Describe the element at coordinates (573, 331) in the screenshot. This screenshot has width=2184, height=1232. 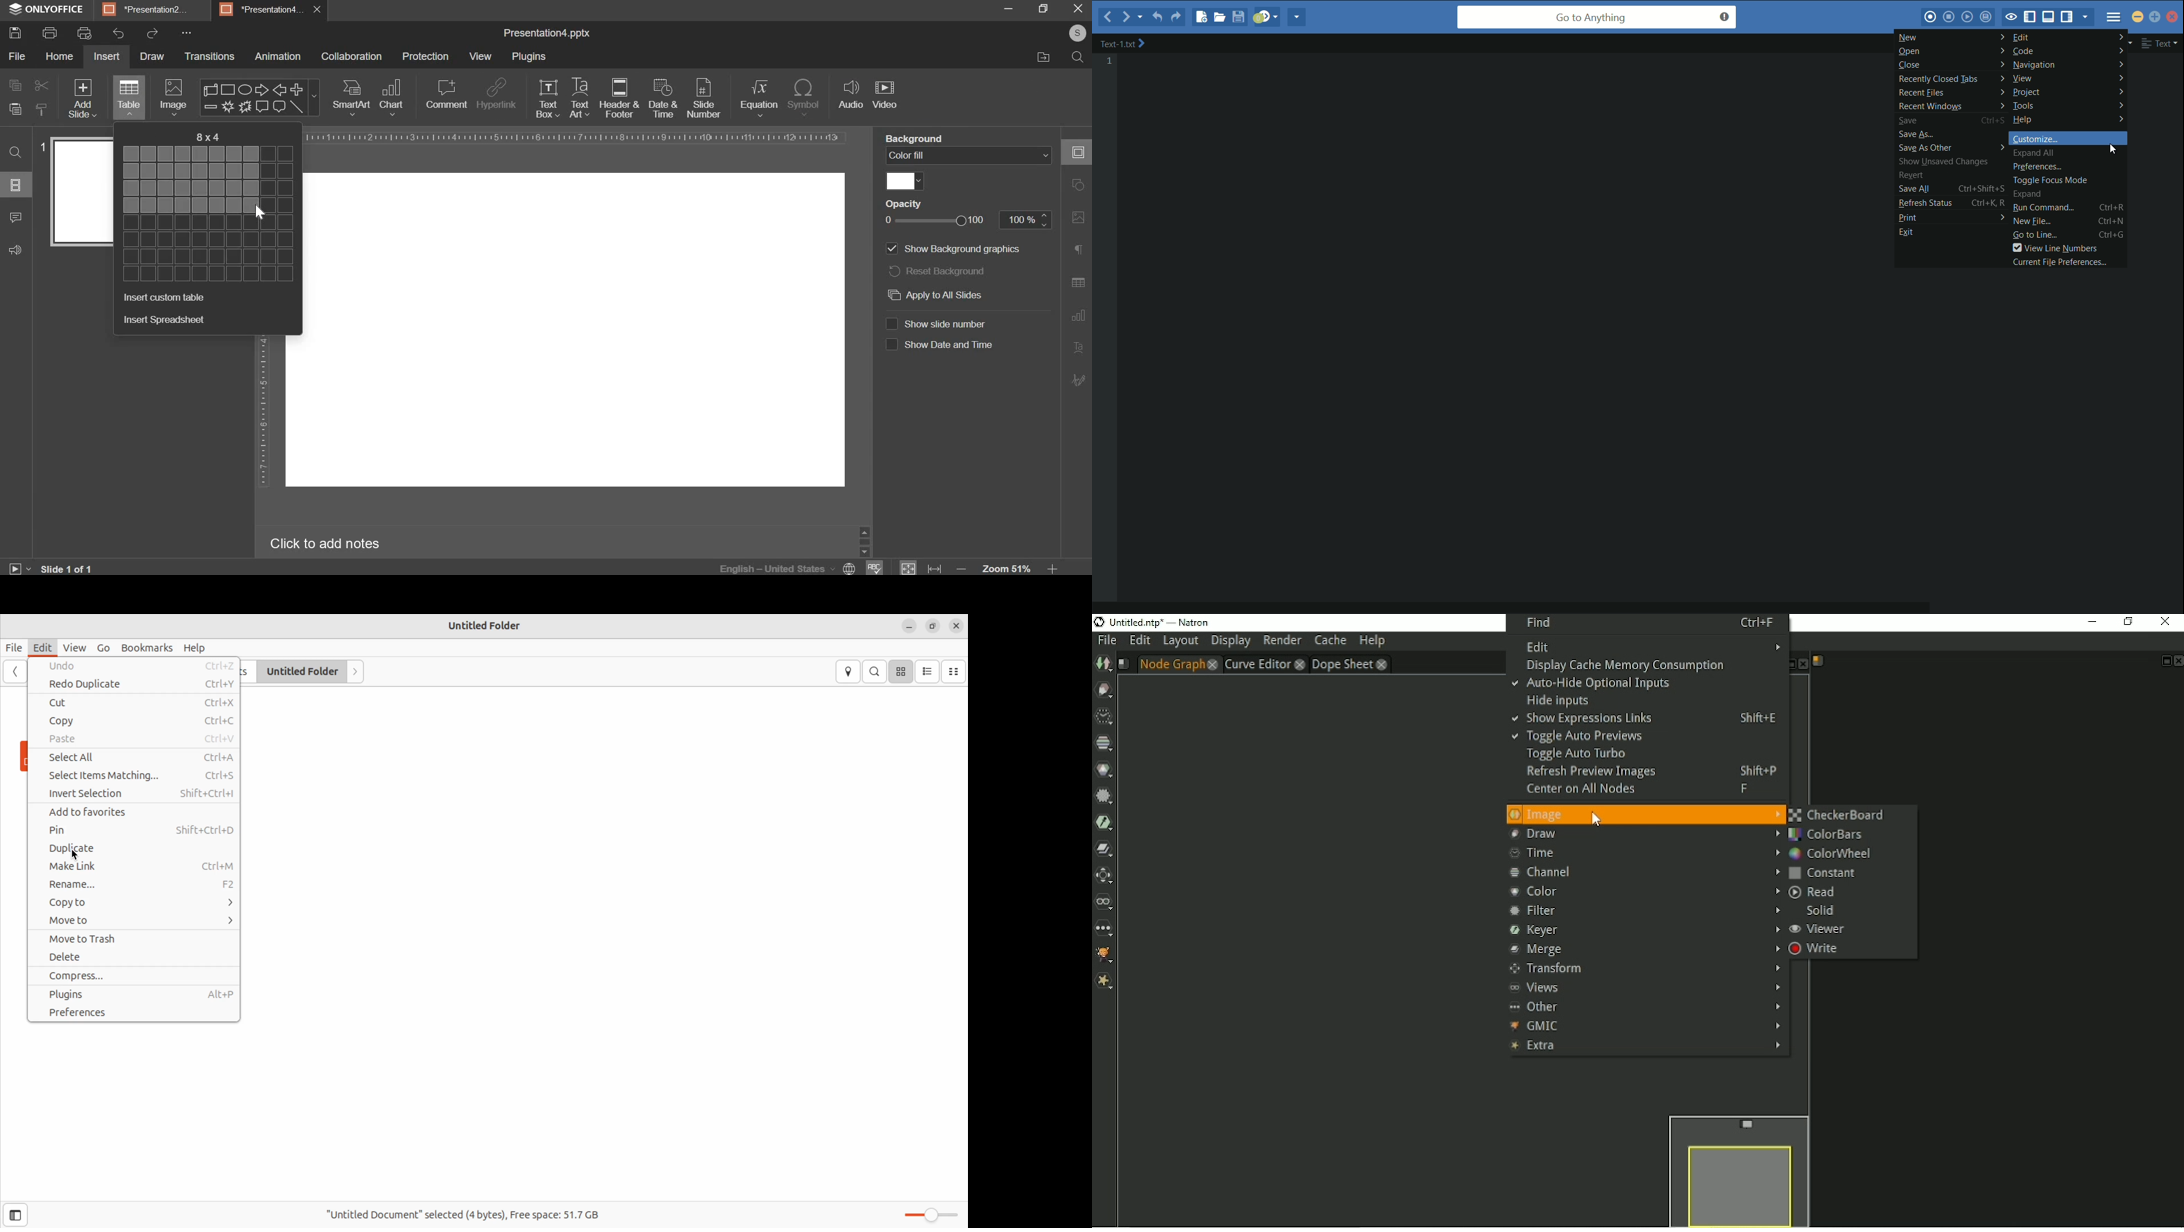
I see `workspace` at that location.